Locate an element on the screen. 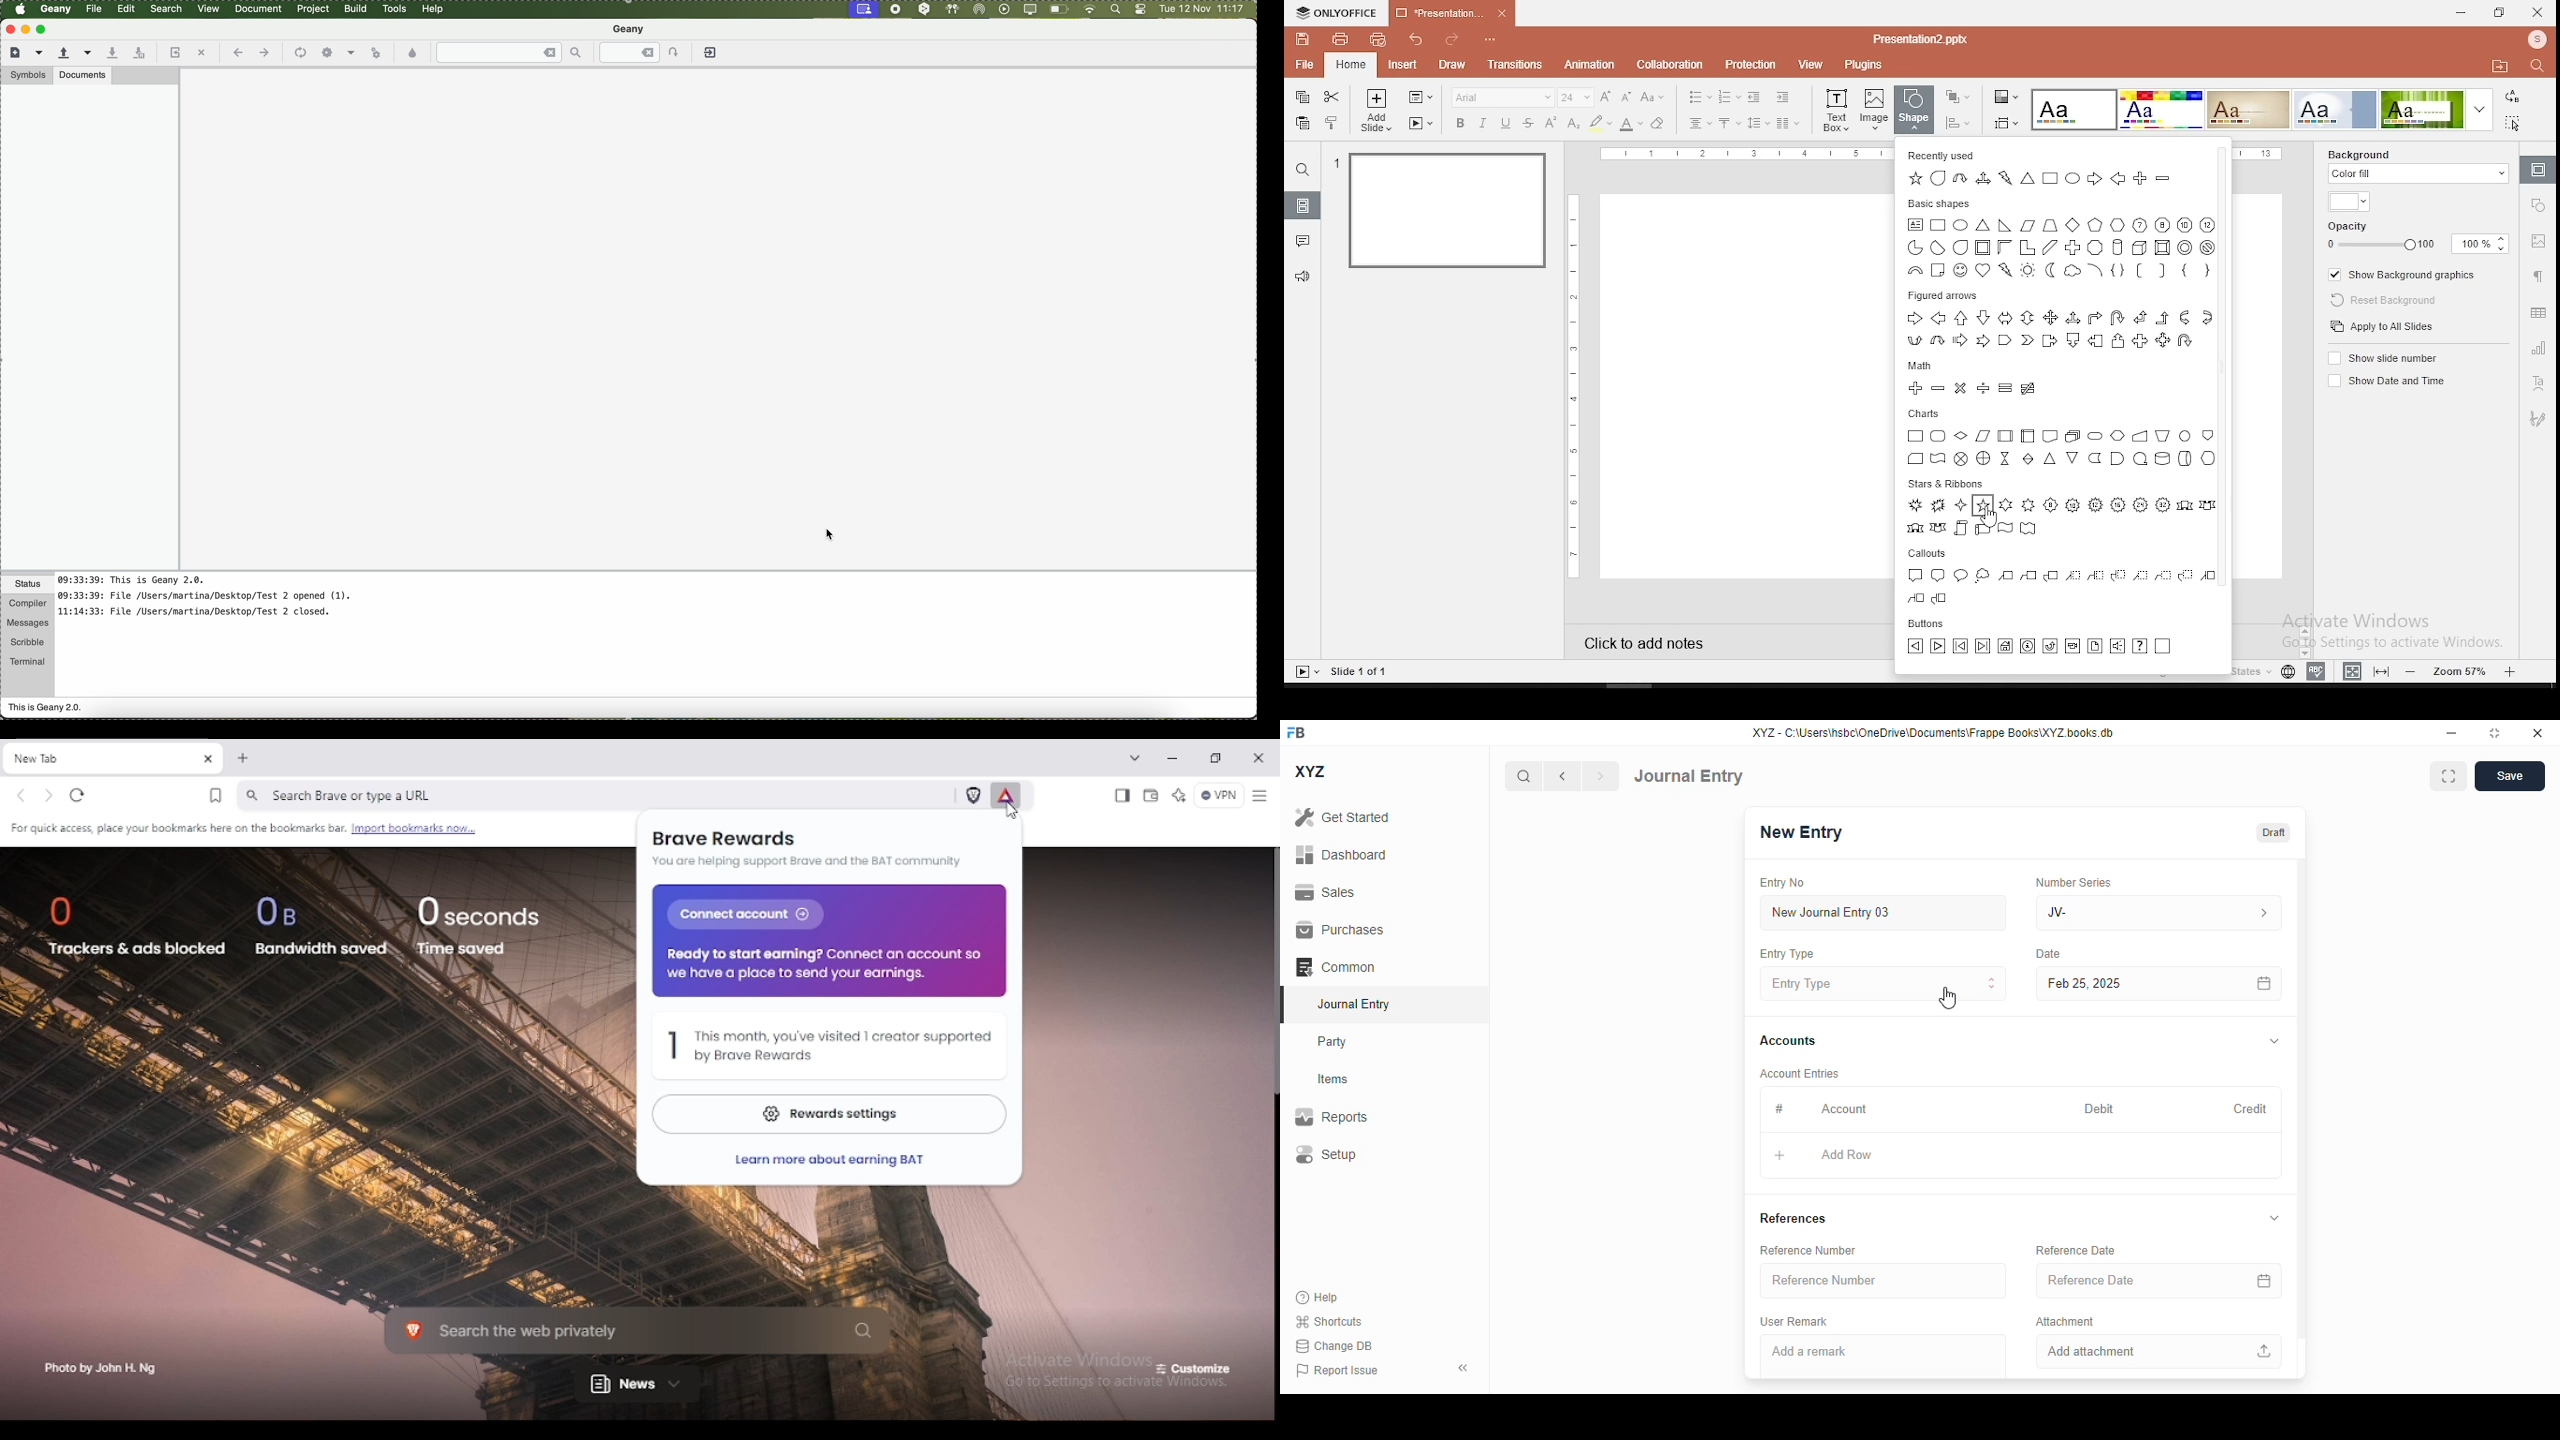 The image size is (2576, 1456). insert is located at coordinates (1401, 63).